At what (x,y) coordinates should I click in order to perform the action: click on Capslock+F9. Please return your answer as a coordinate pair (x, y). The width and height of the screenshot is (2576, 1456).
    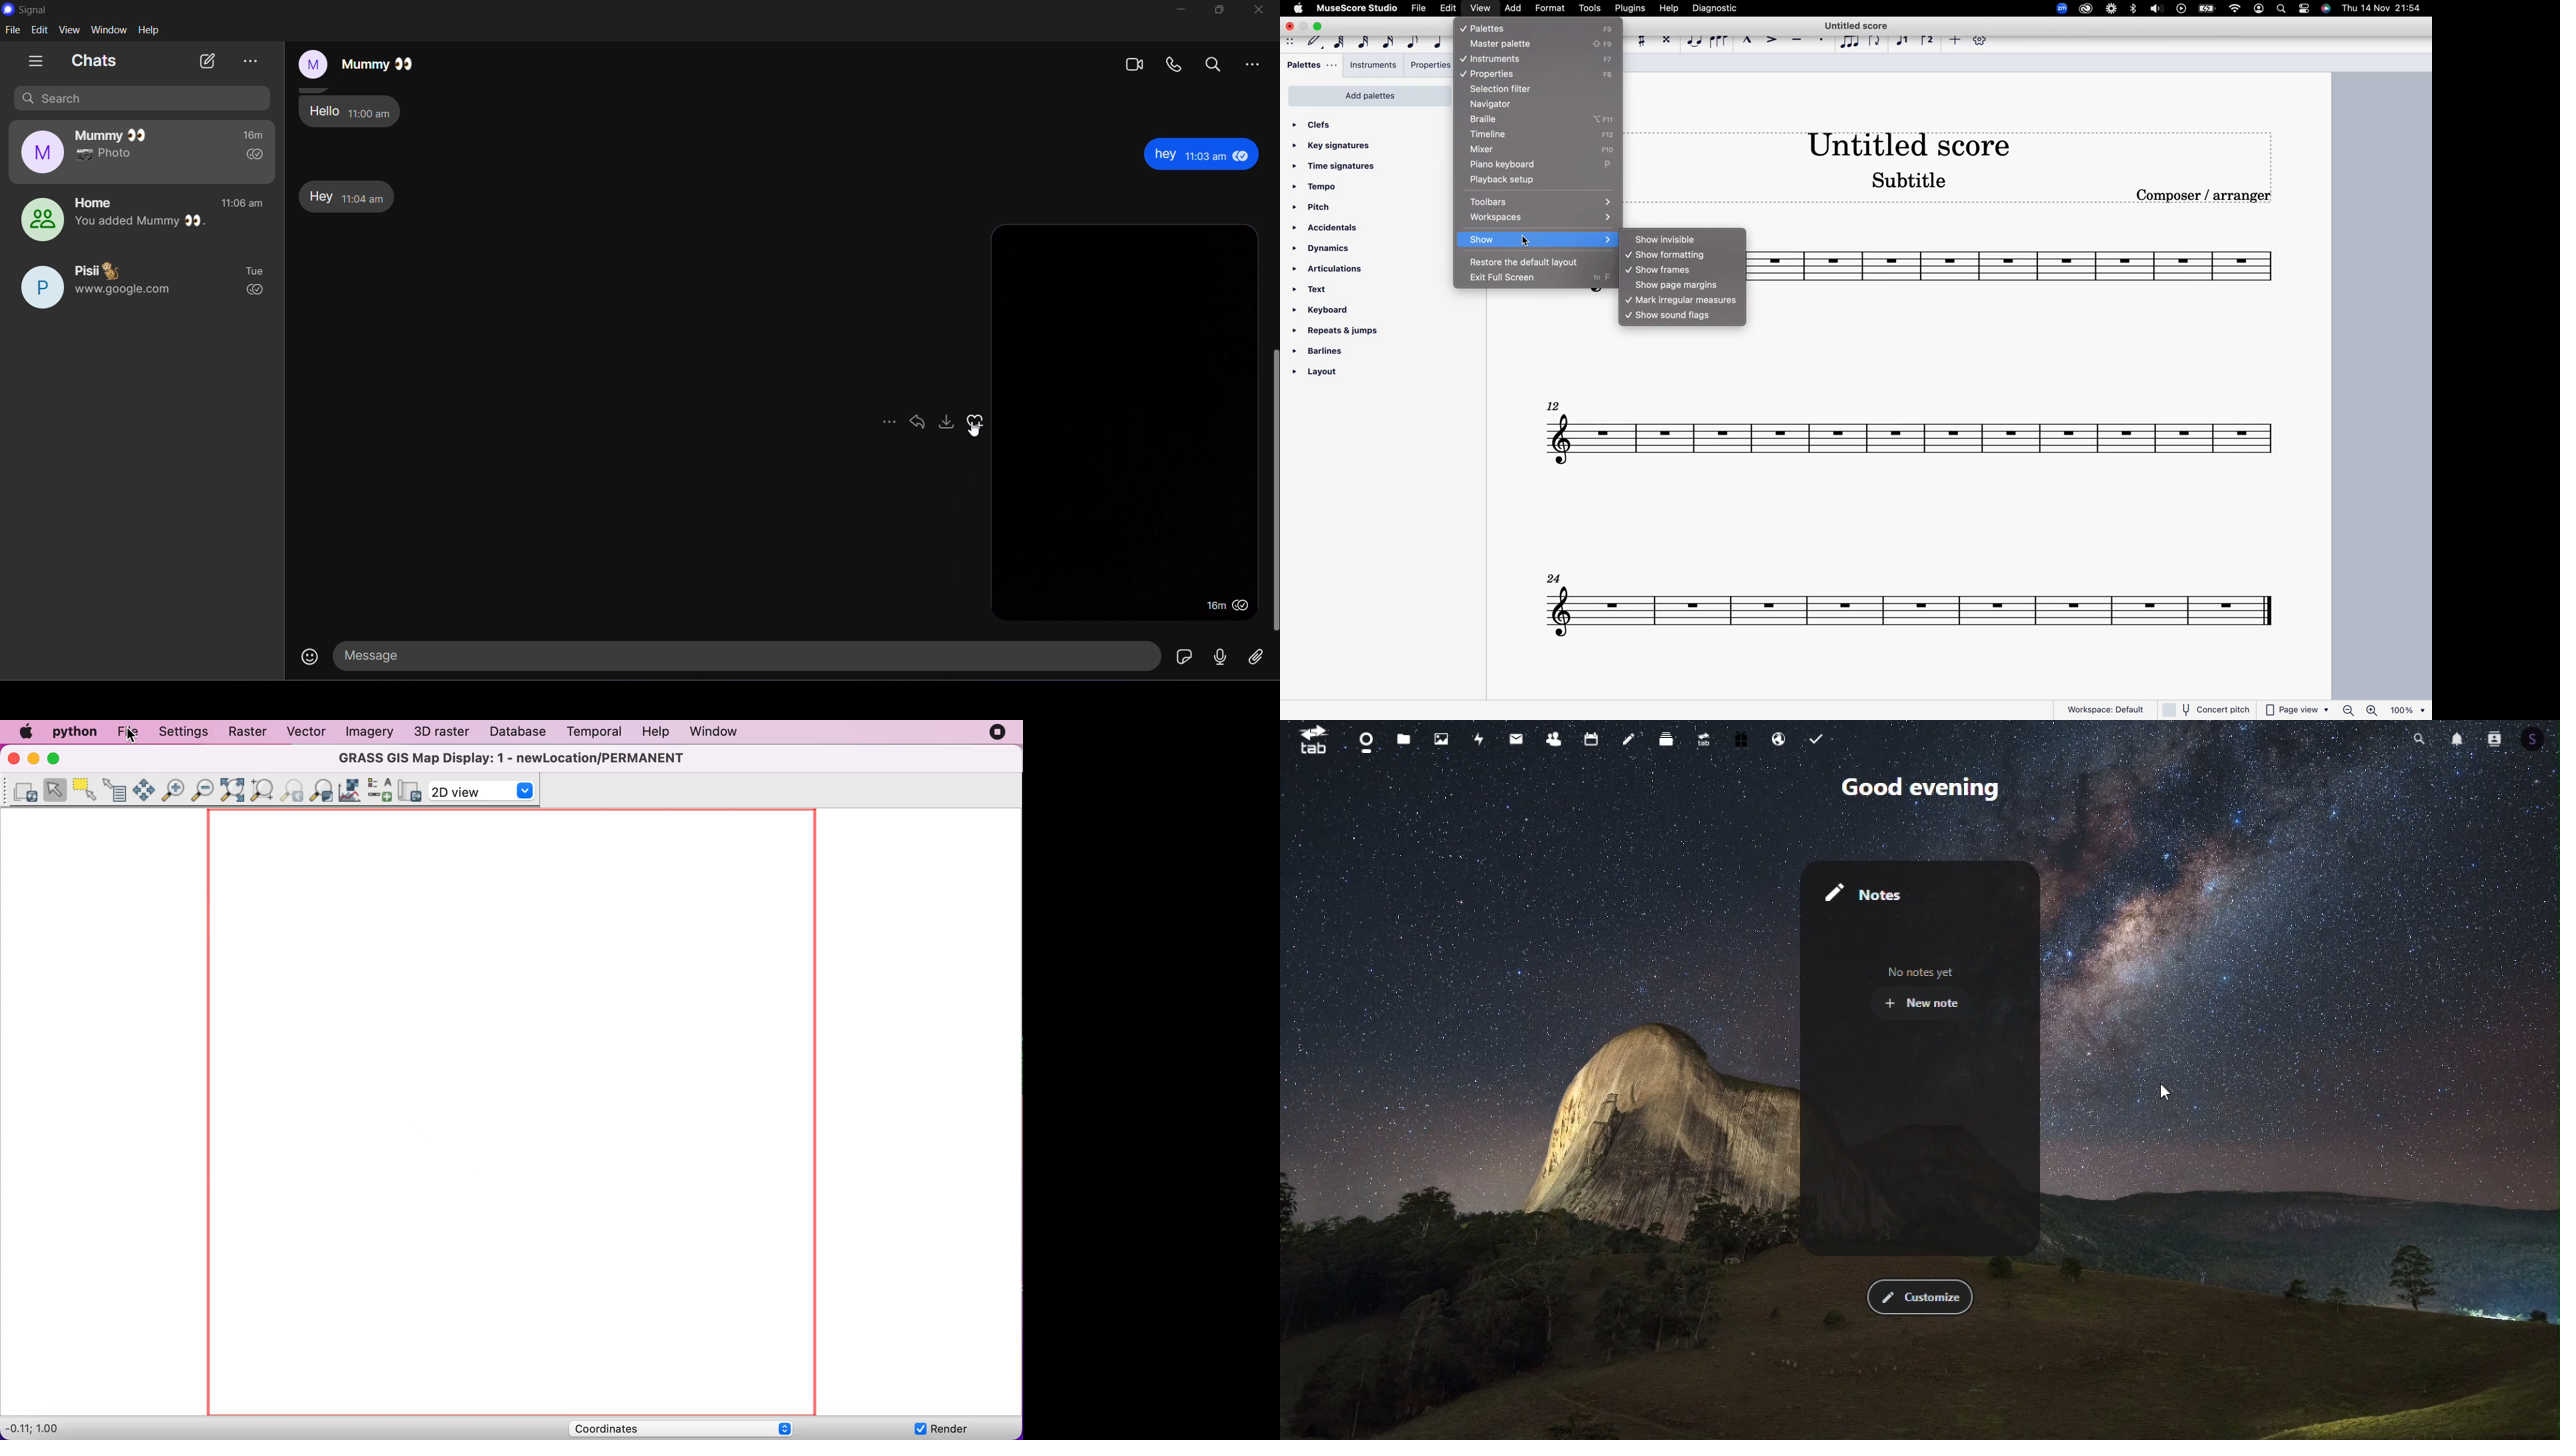
    Looking at the image, I should click on (1607, 59).